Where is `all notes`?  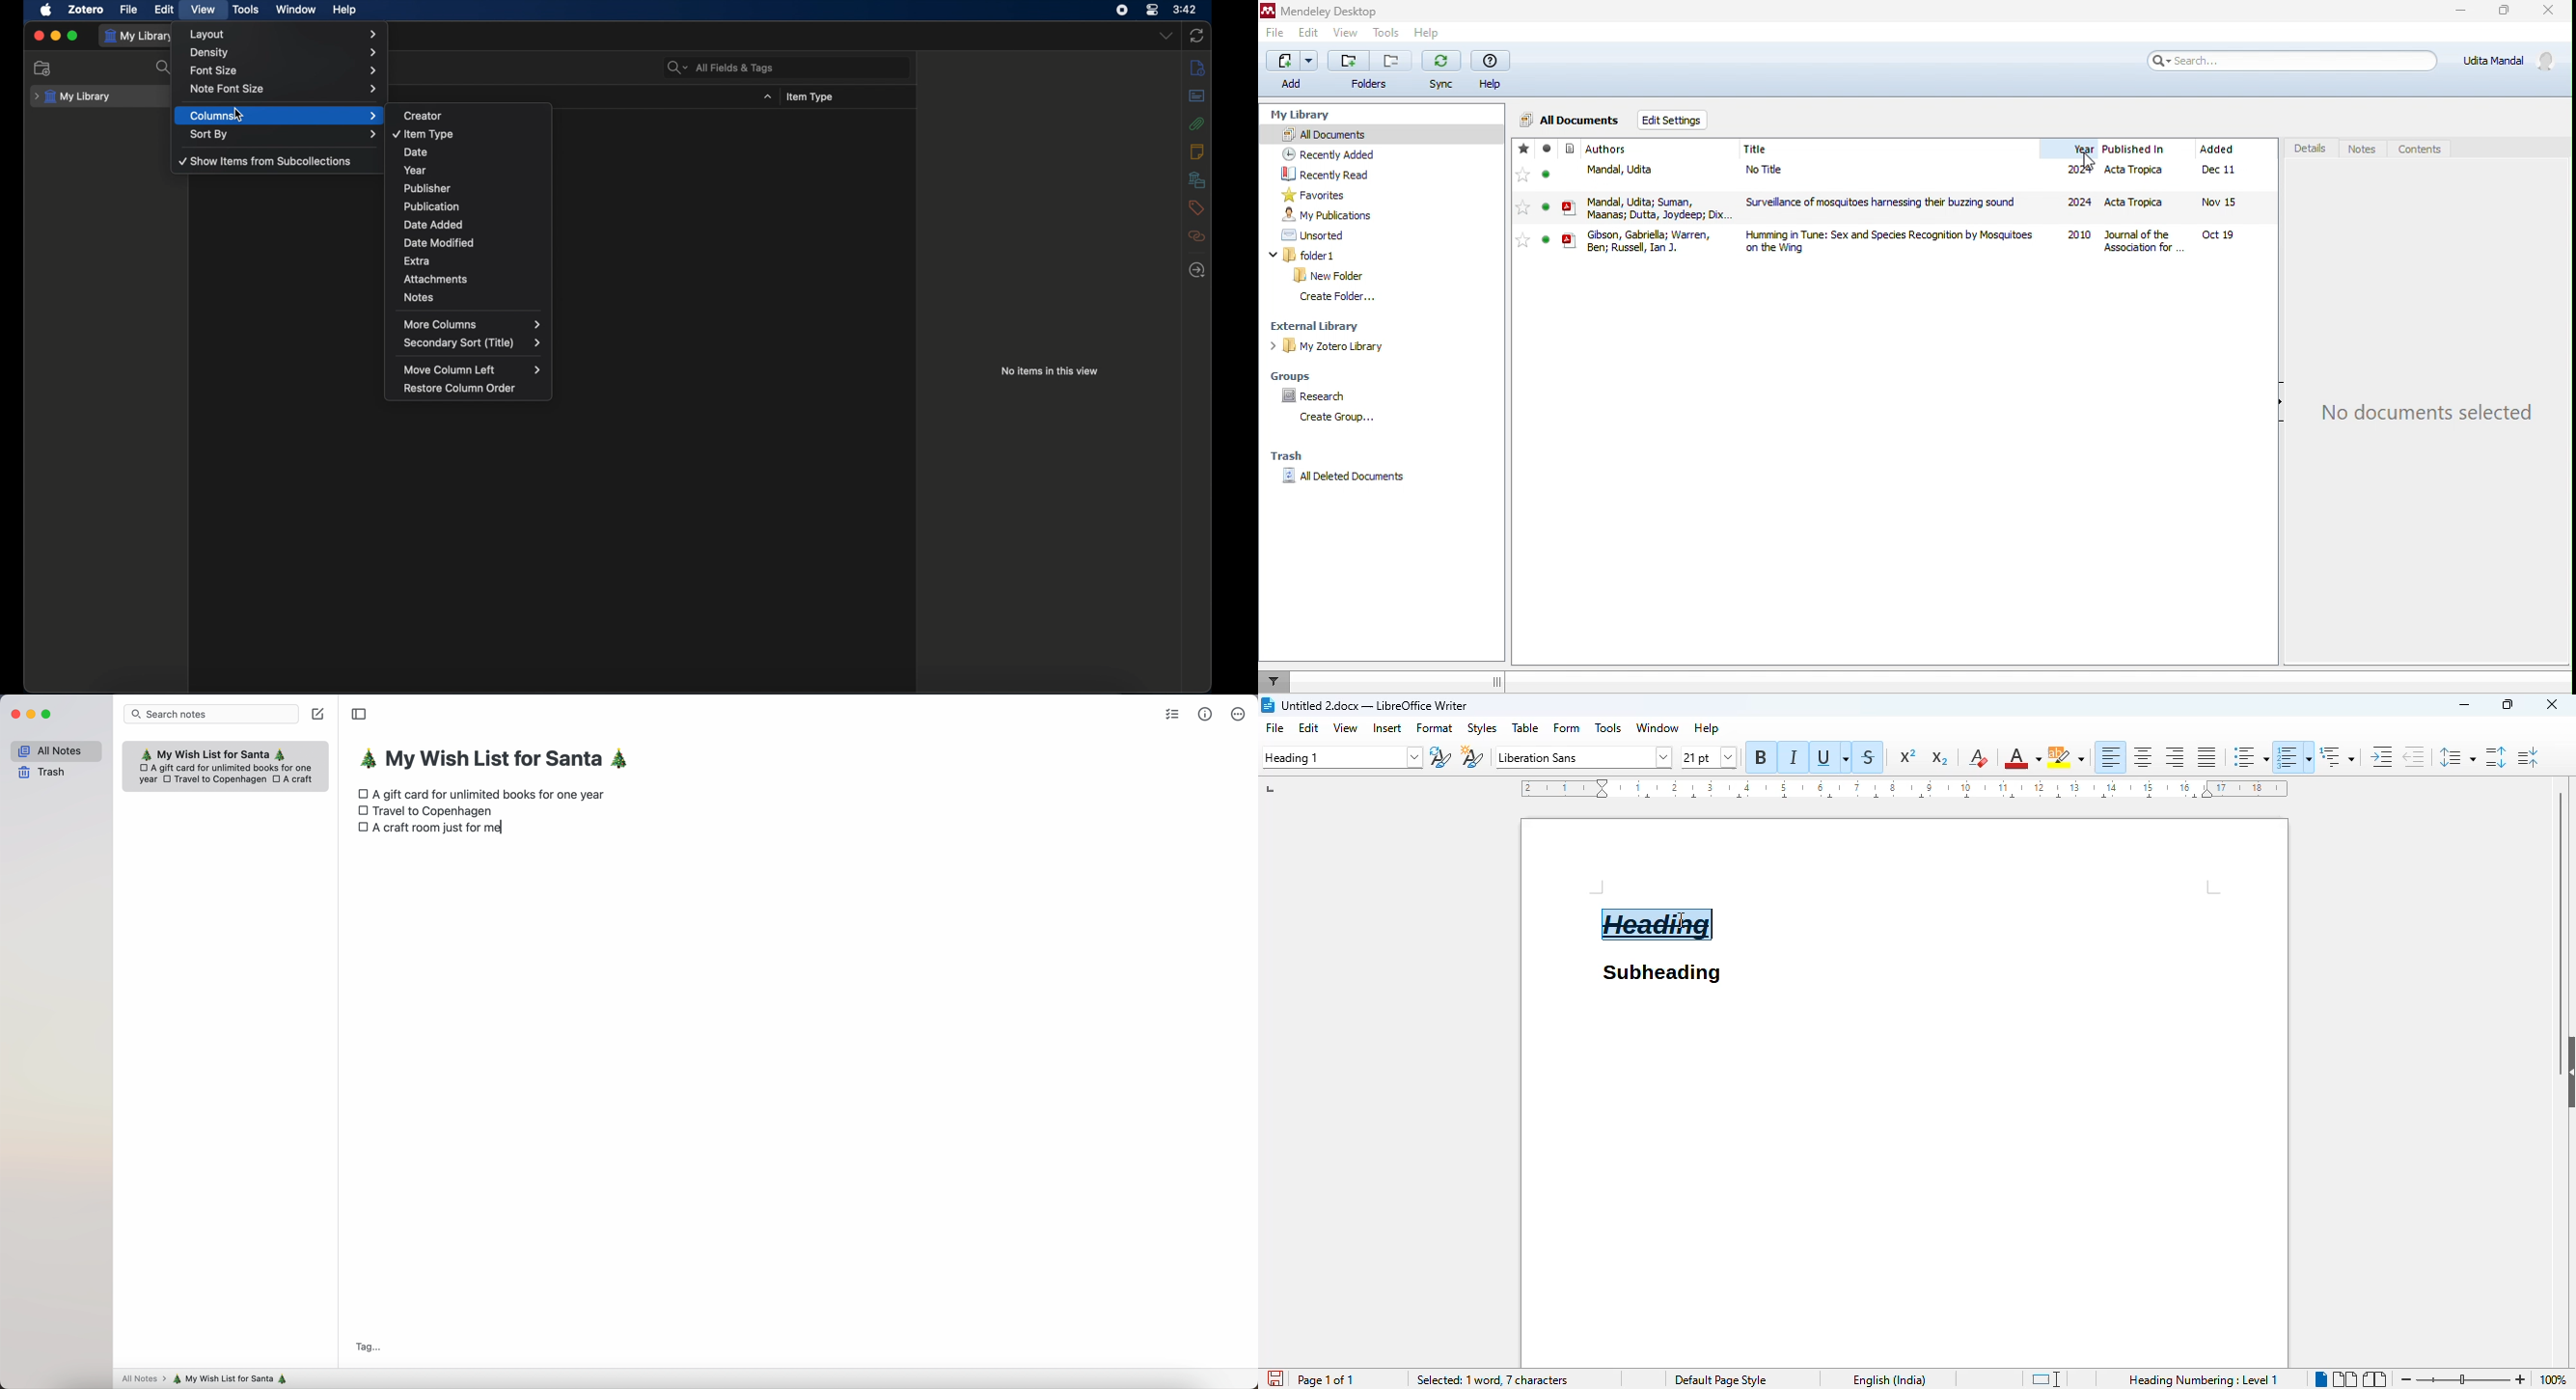 all notes is located at coordinates (55, 749).